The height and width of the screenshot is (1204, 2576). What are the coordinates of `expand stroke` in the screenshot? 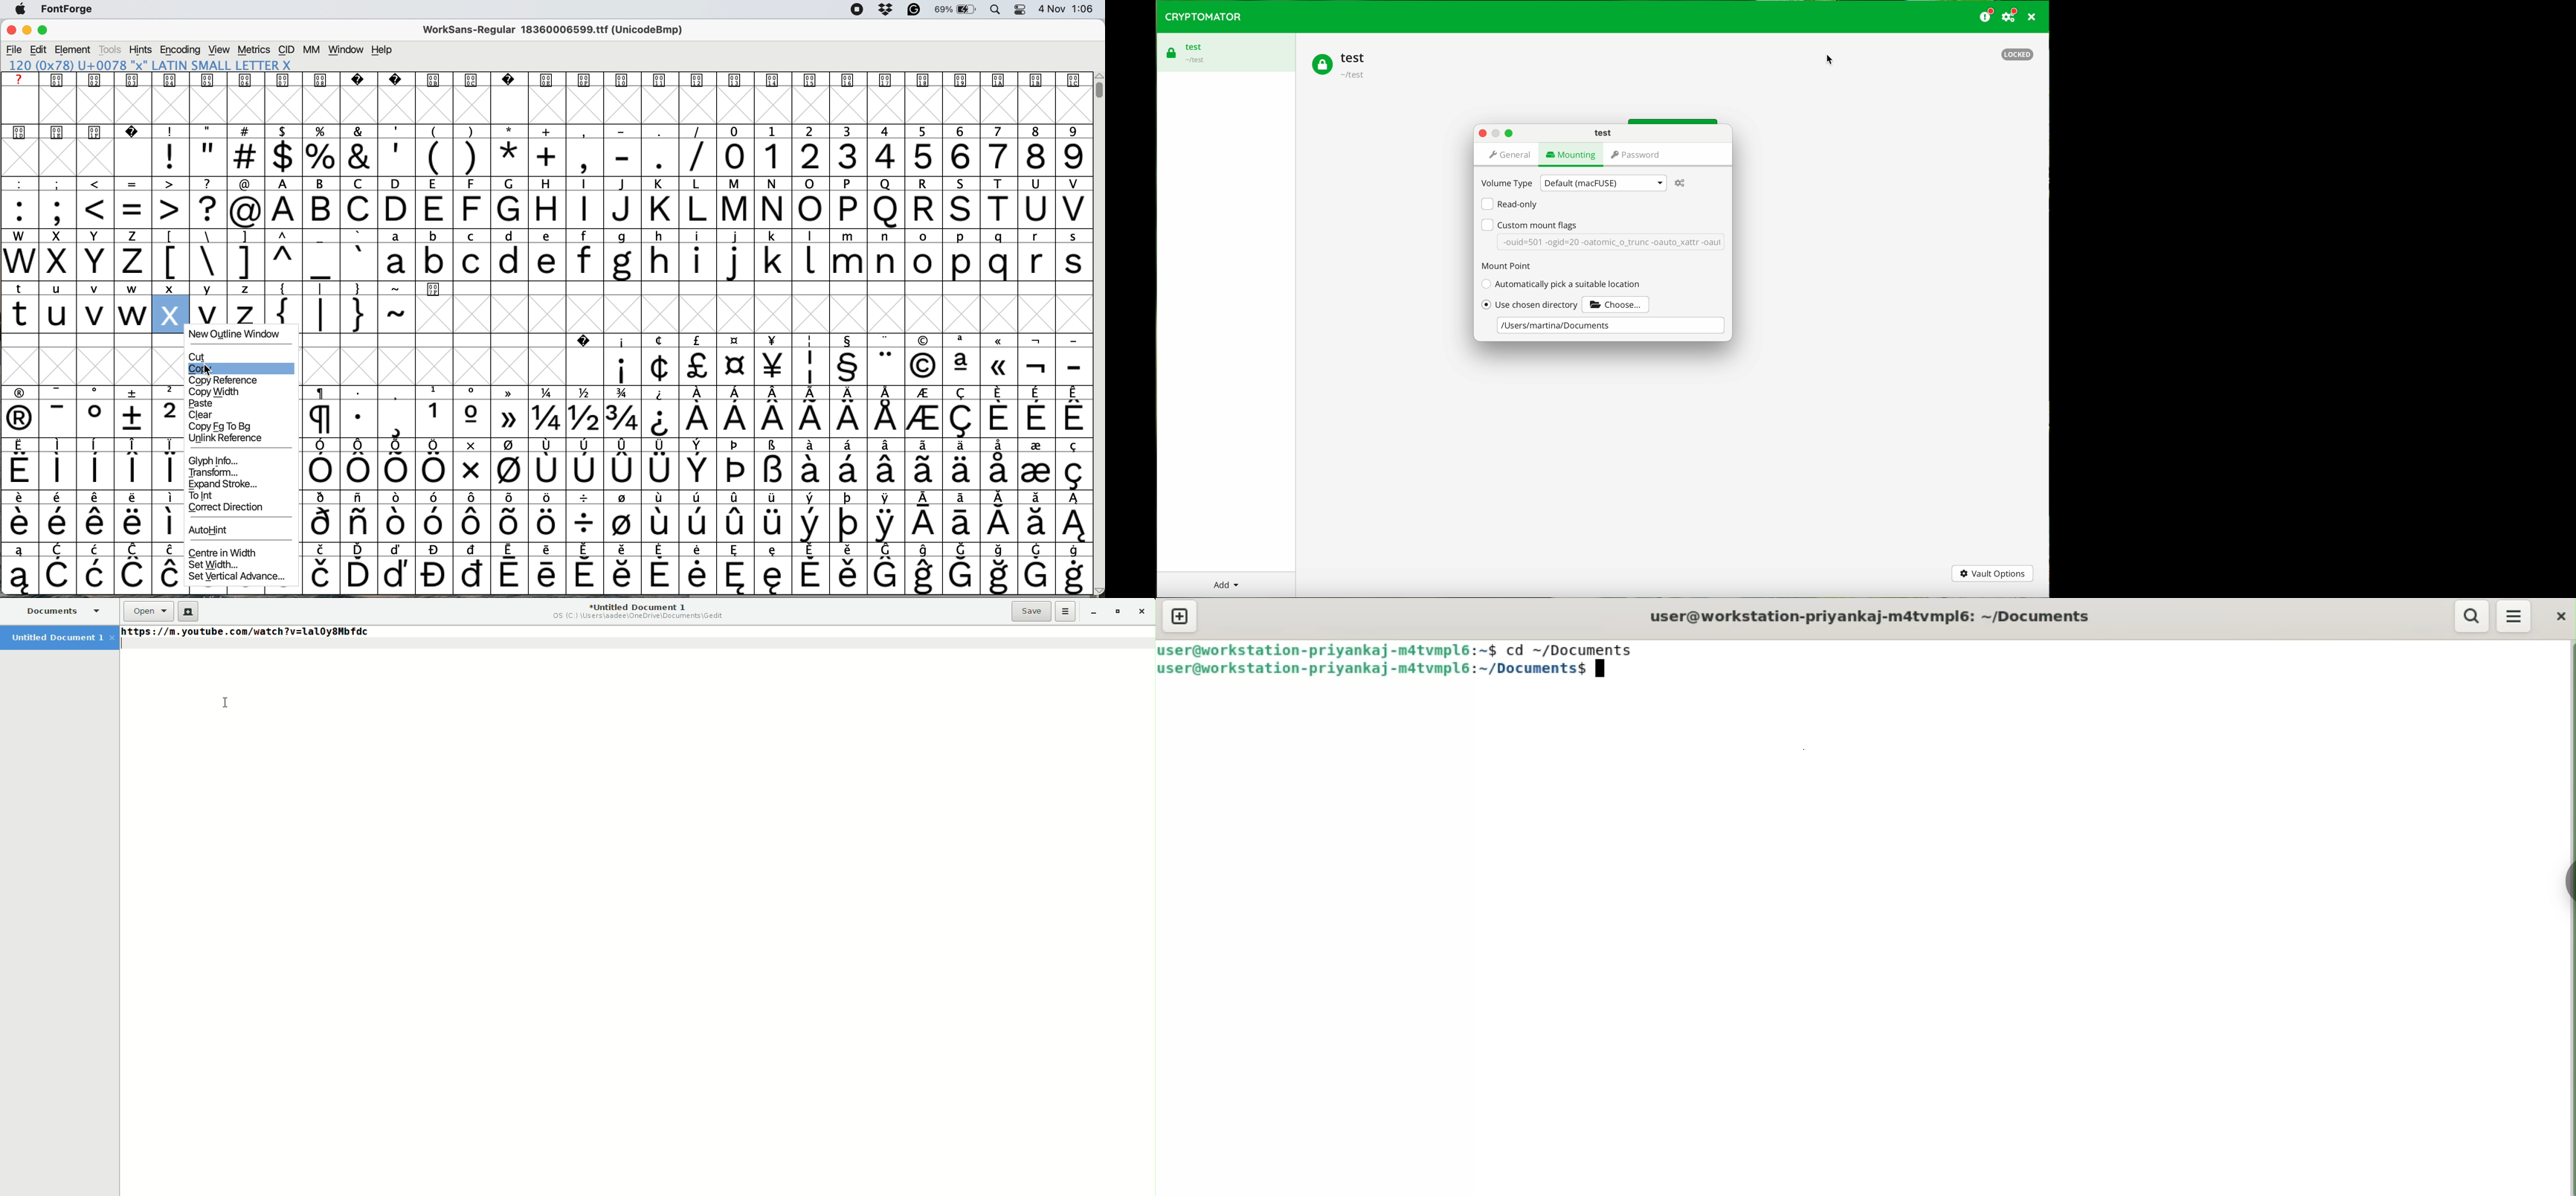 It's located at (222, 484).